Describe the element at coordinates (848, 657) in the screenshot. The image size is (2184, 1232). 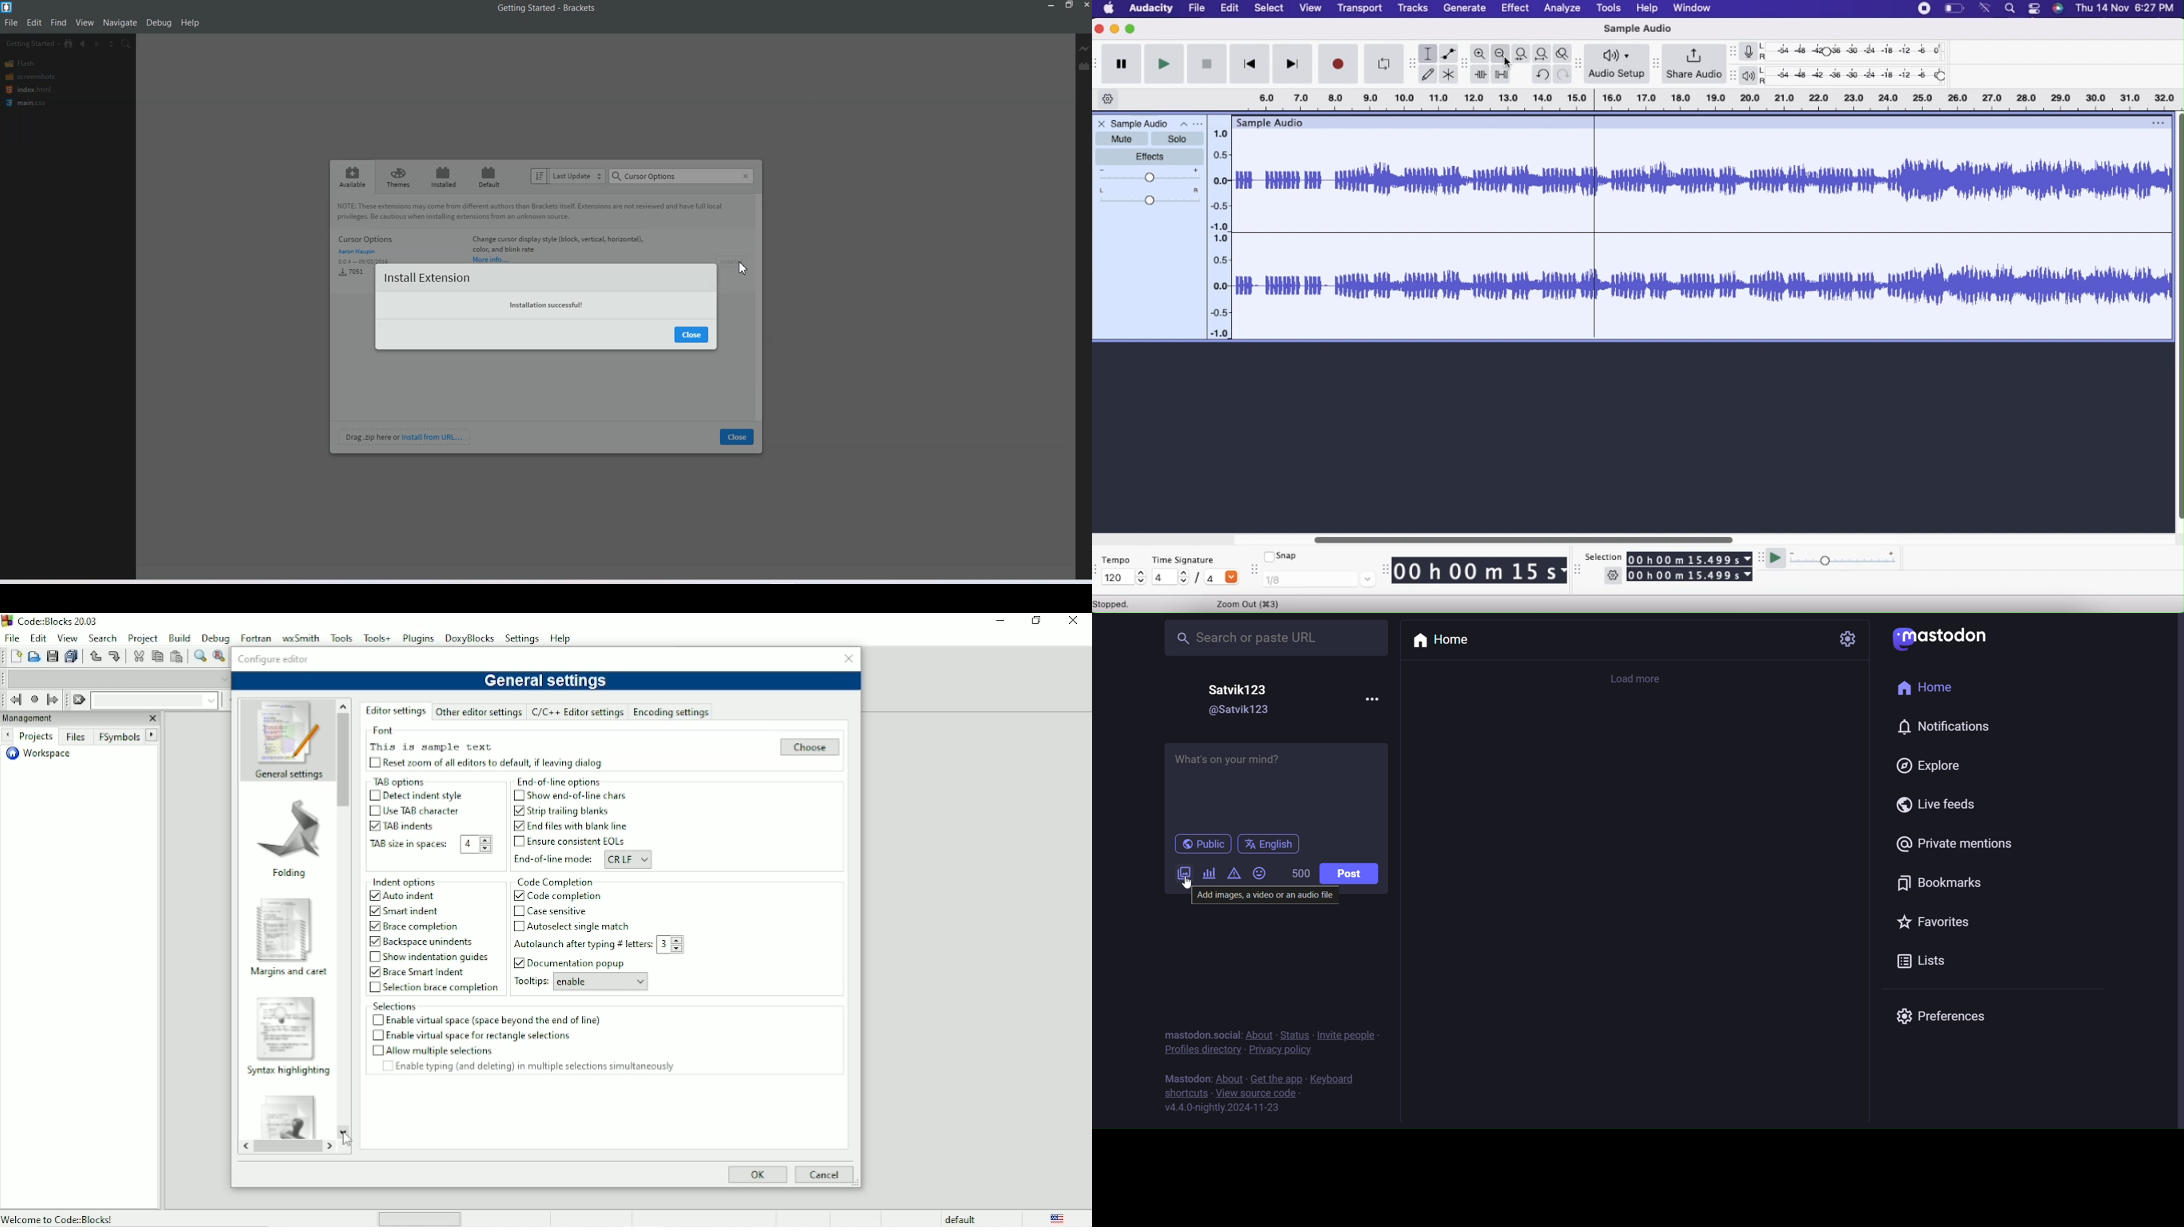
I see `Close` at that location.